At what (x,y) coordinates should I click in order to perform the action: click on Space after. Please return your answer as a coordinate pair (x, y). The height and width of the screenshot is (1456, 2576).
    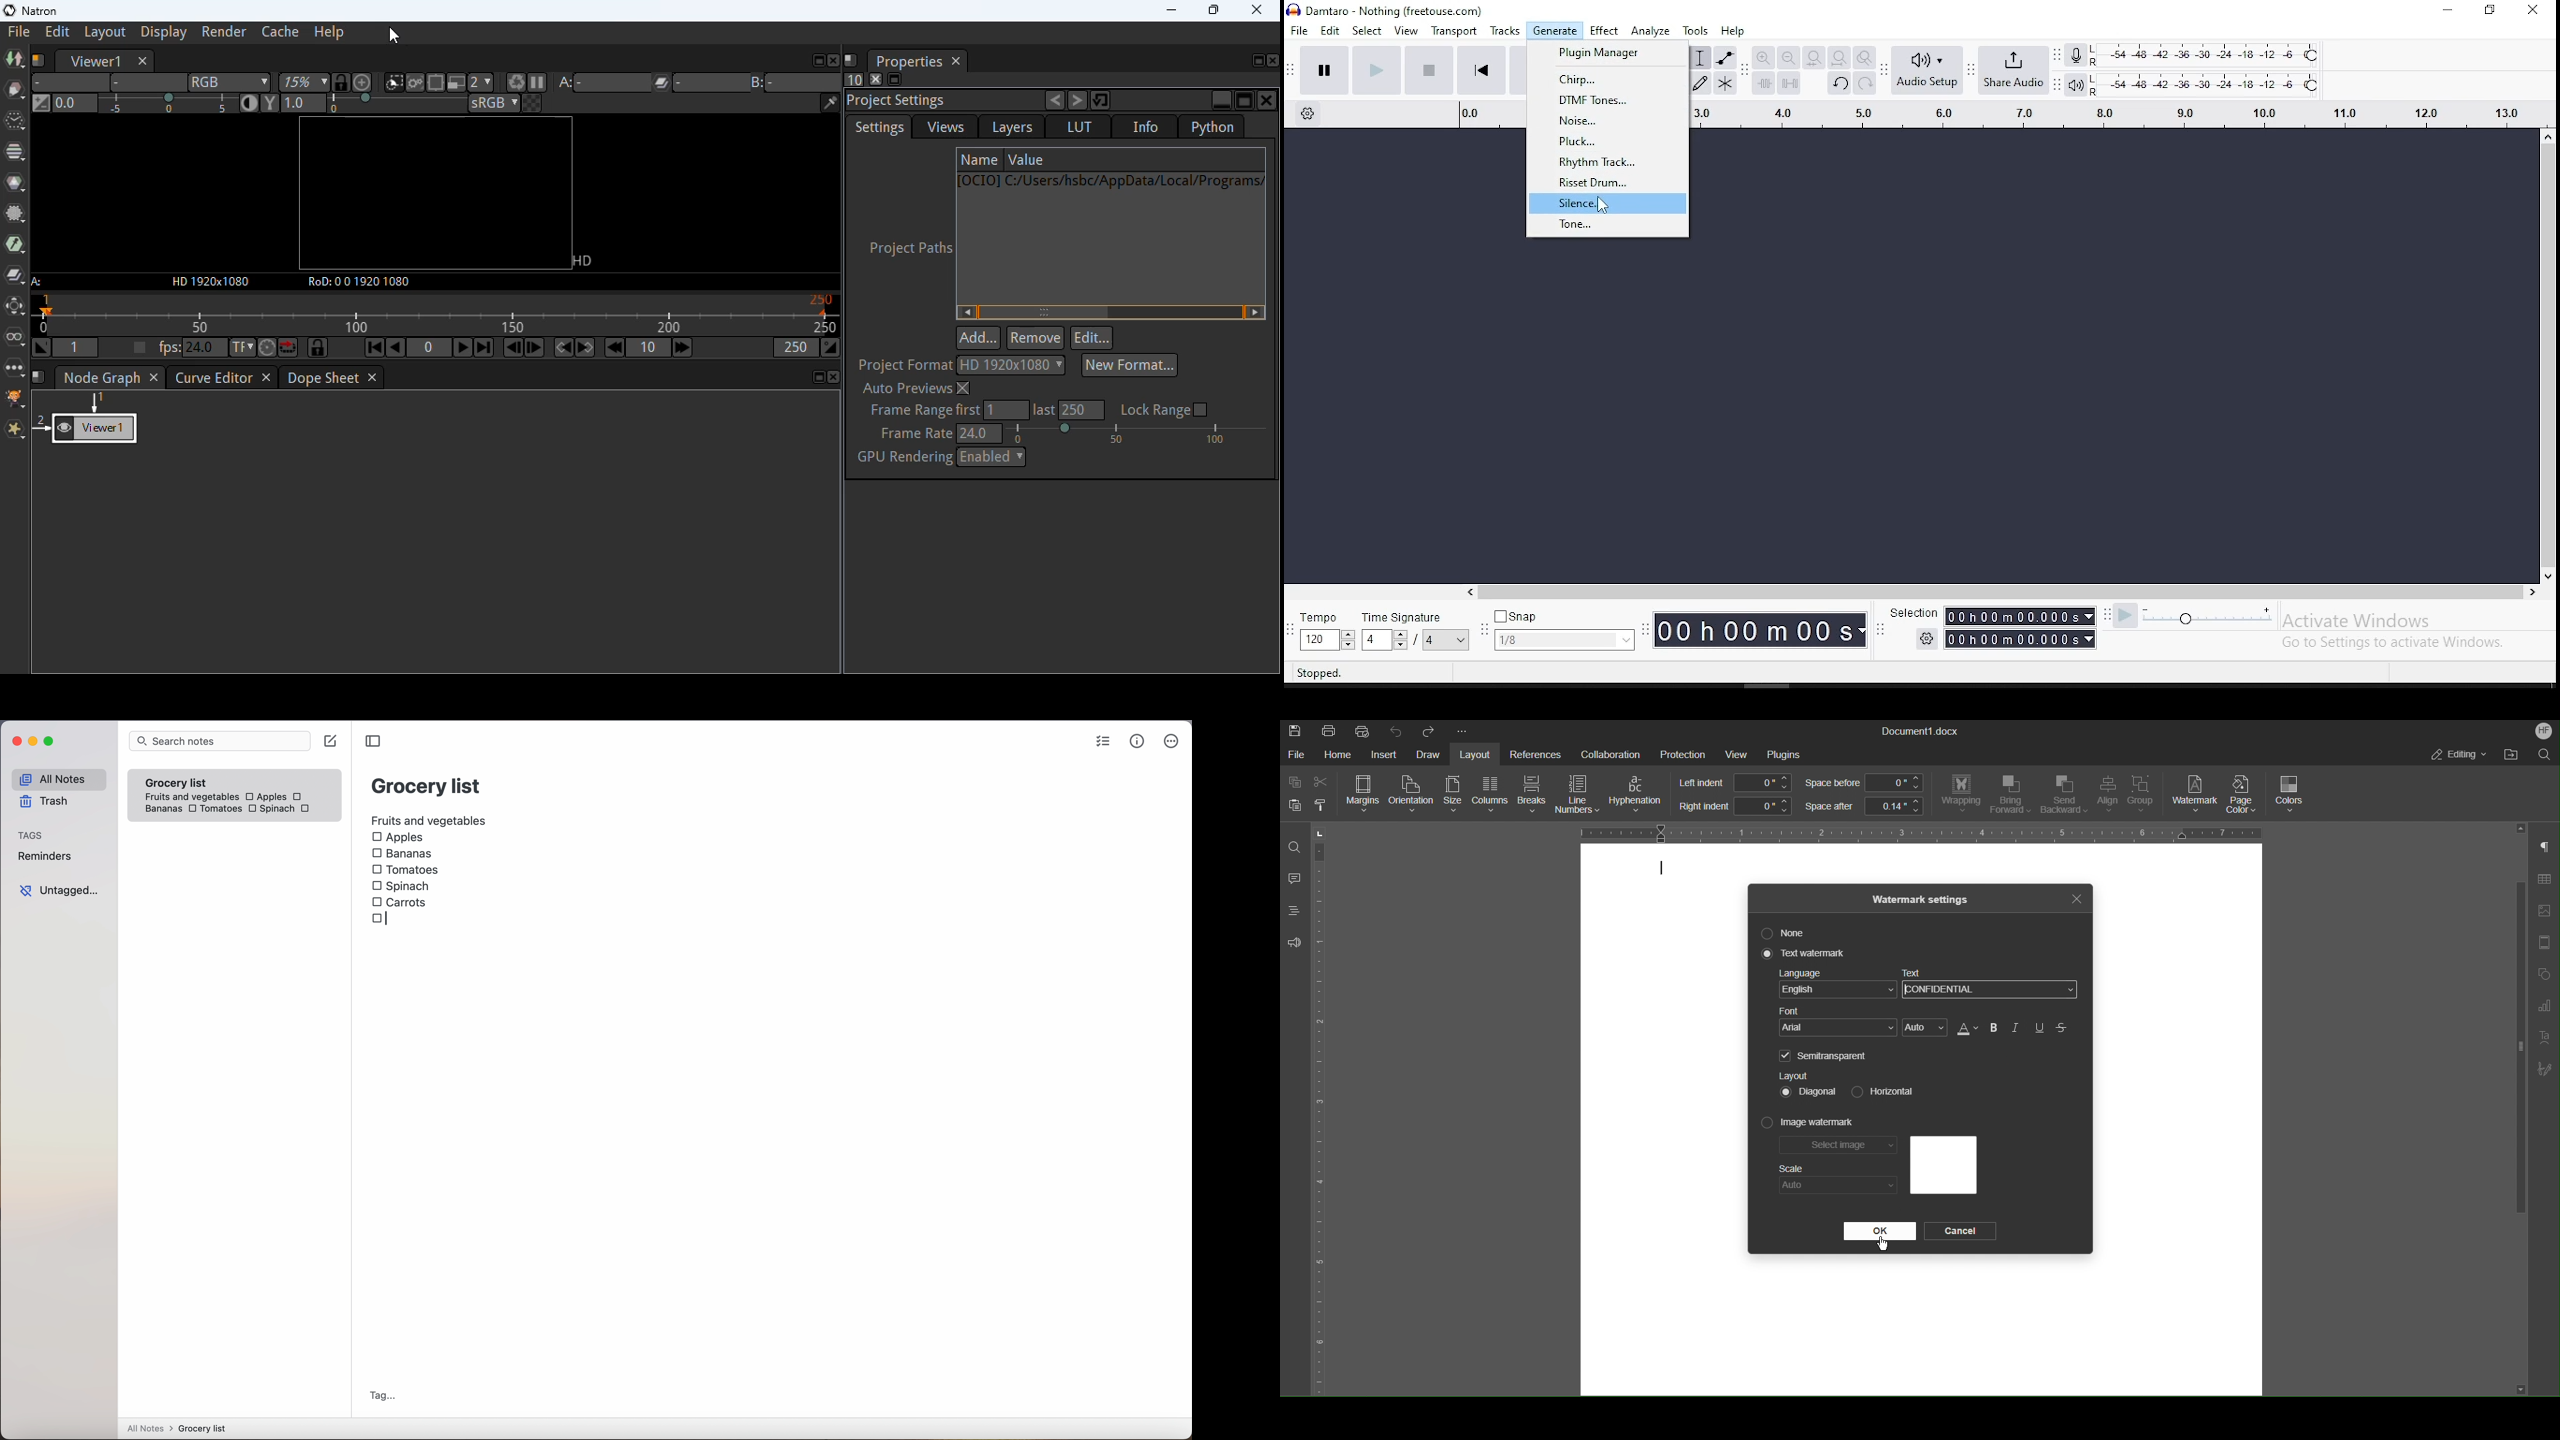
    Looking at the image, I should click on (1863, 806).